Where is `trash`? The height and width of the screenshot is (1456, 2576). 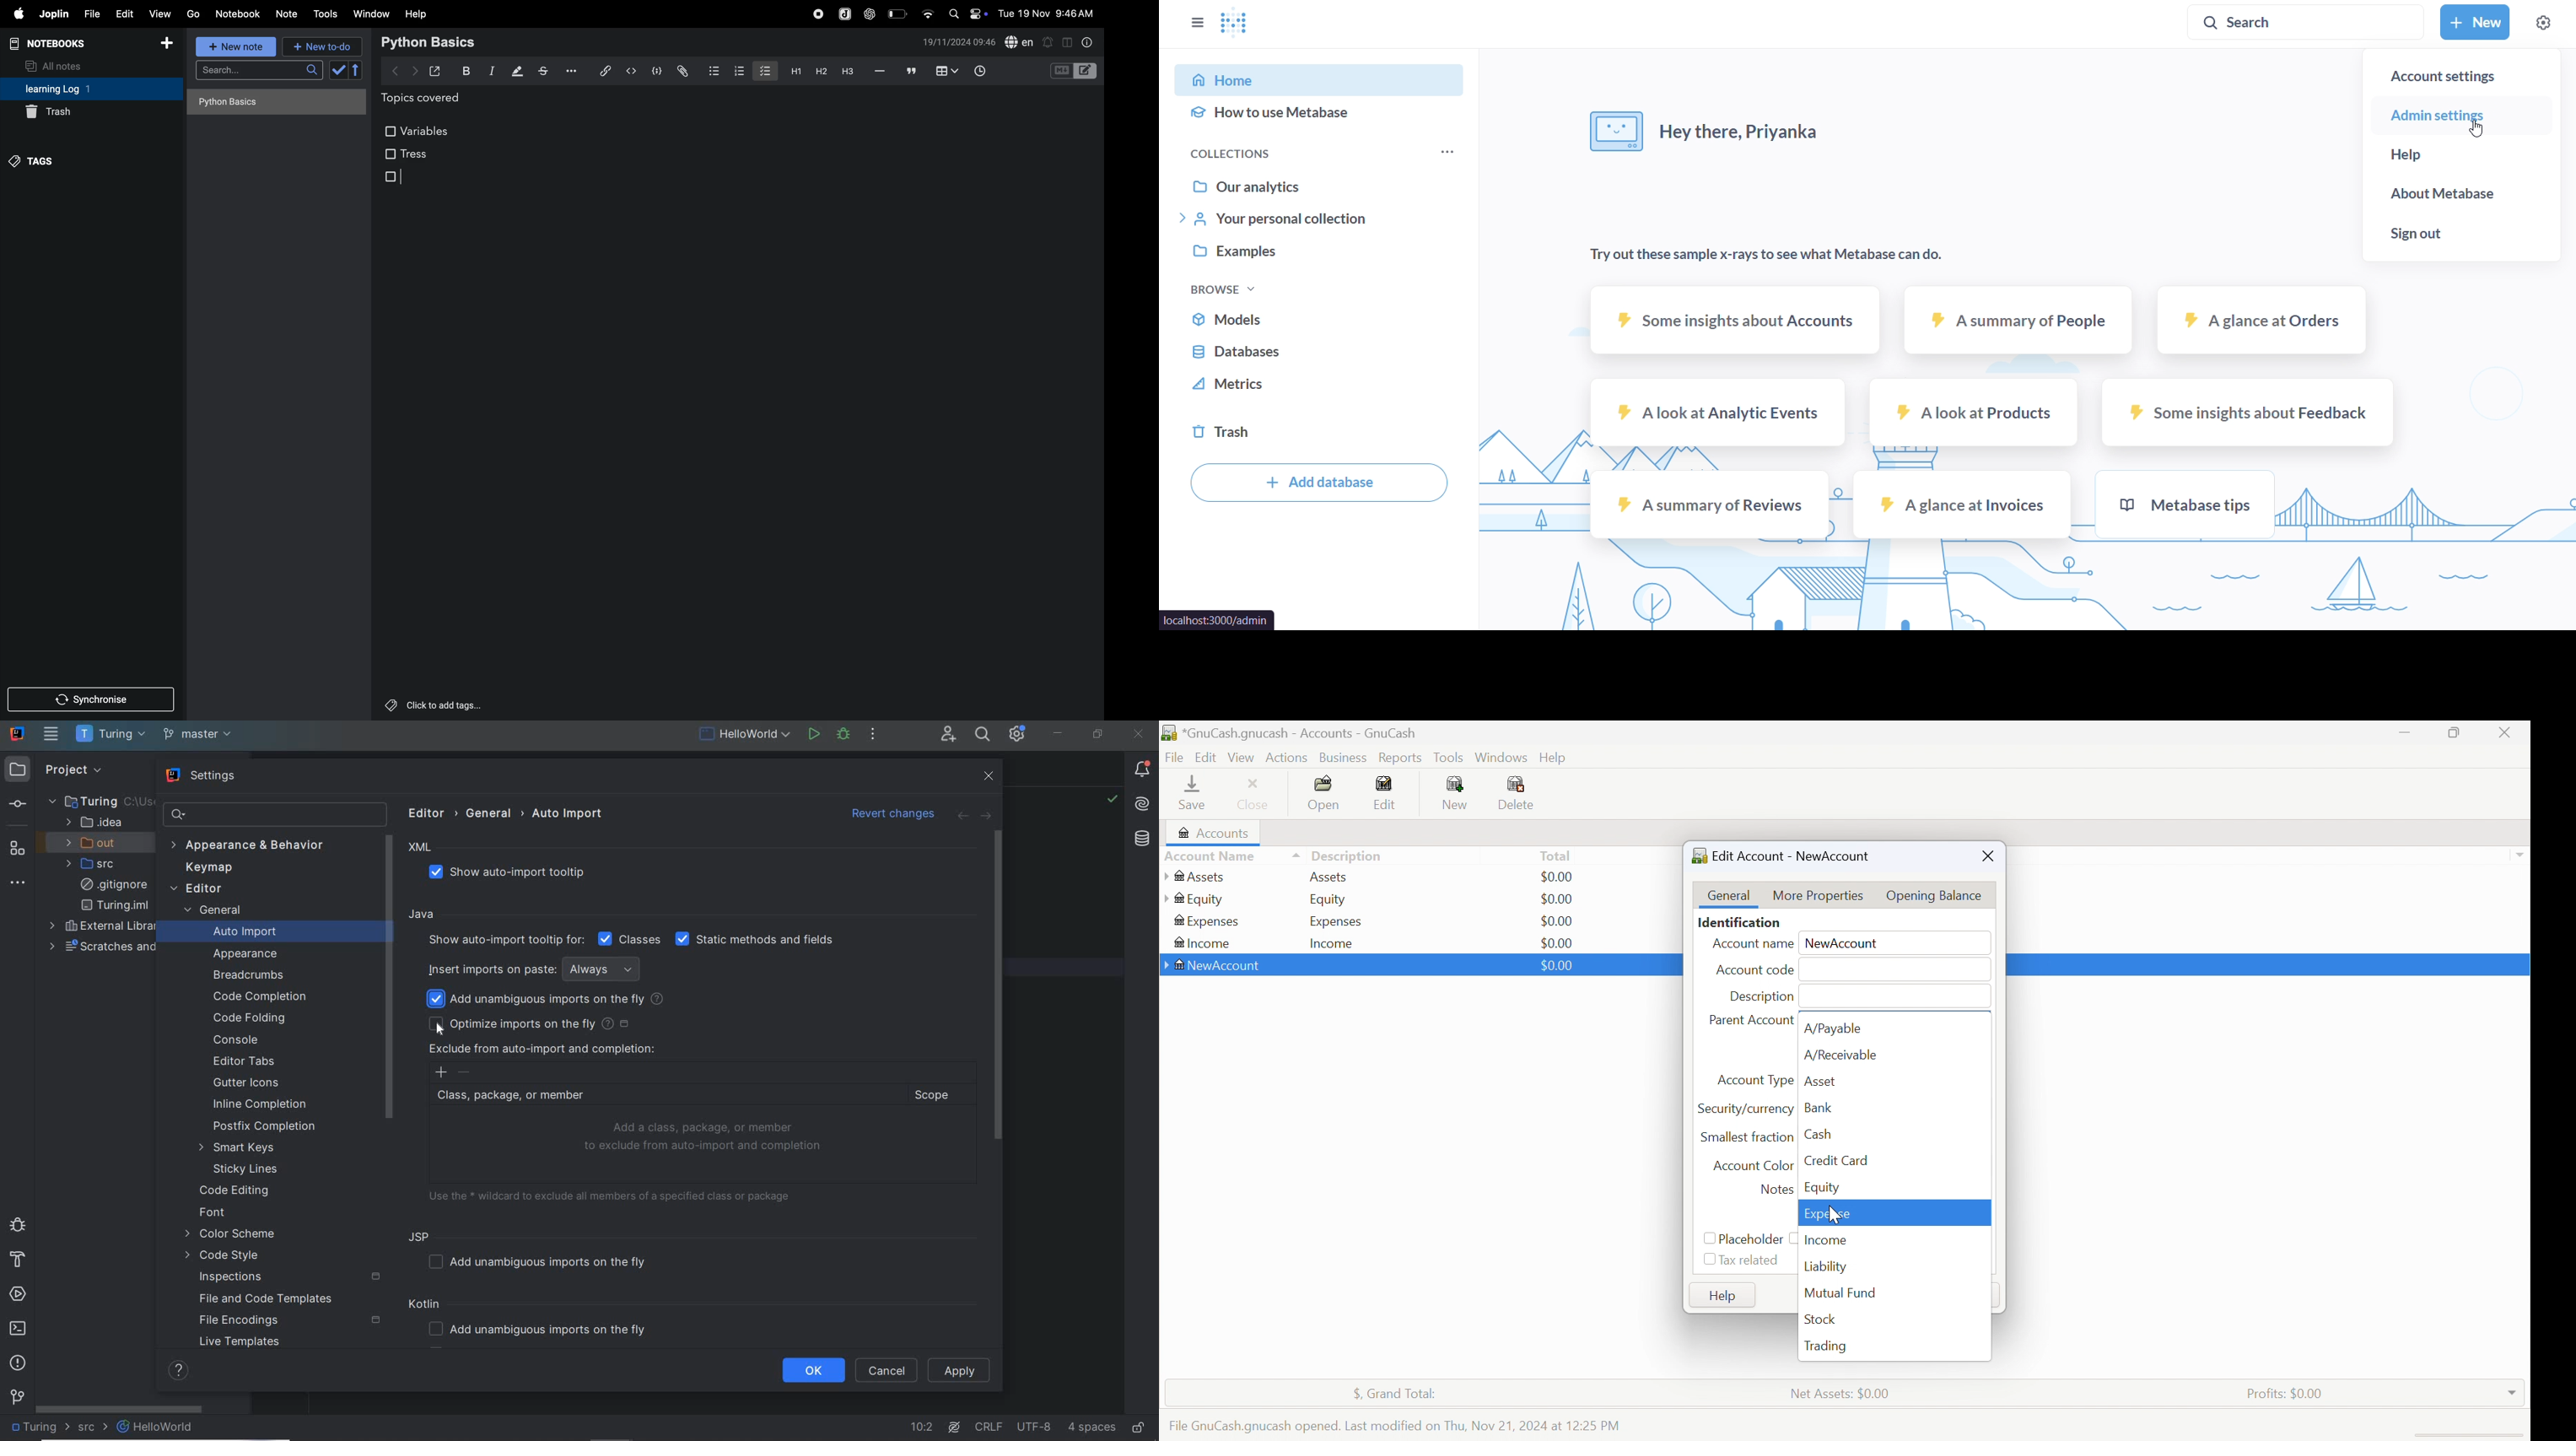 trash is located at coordinates (78, 113).